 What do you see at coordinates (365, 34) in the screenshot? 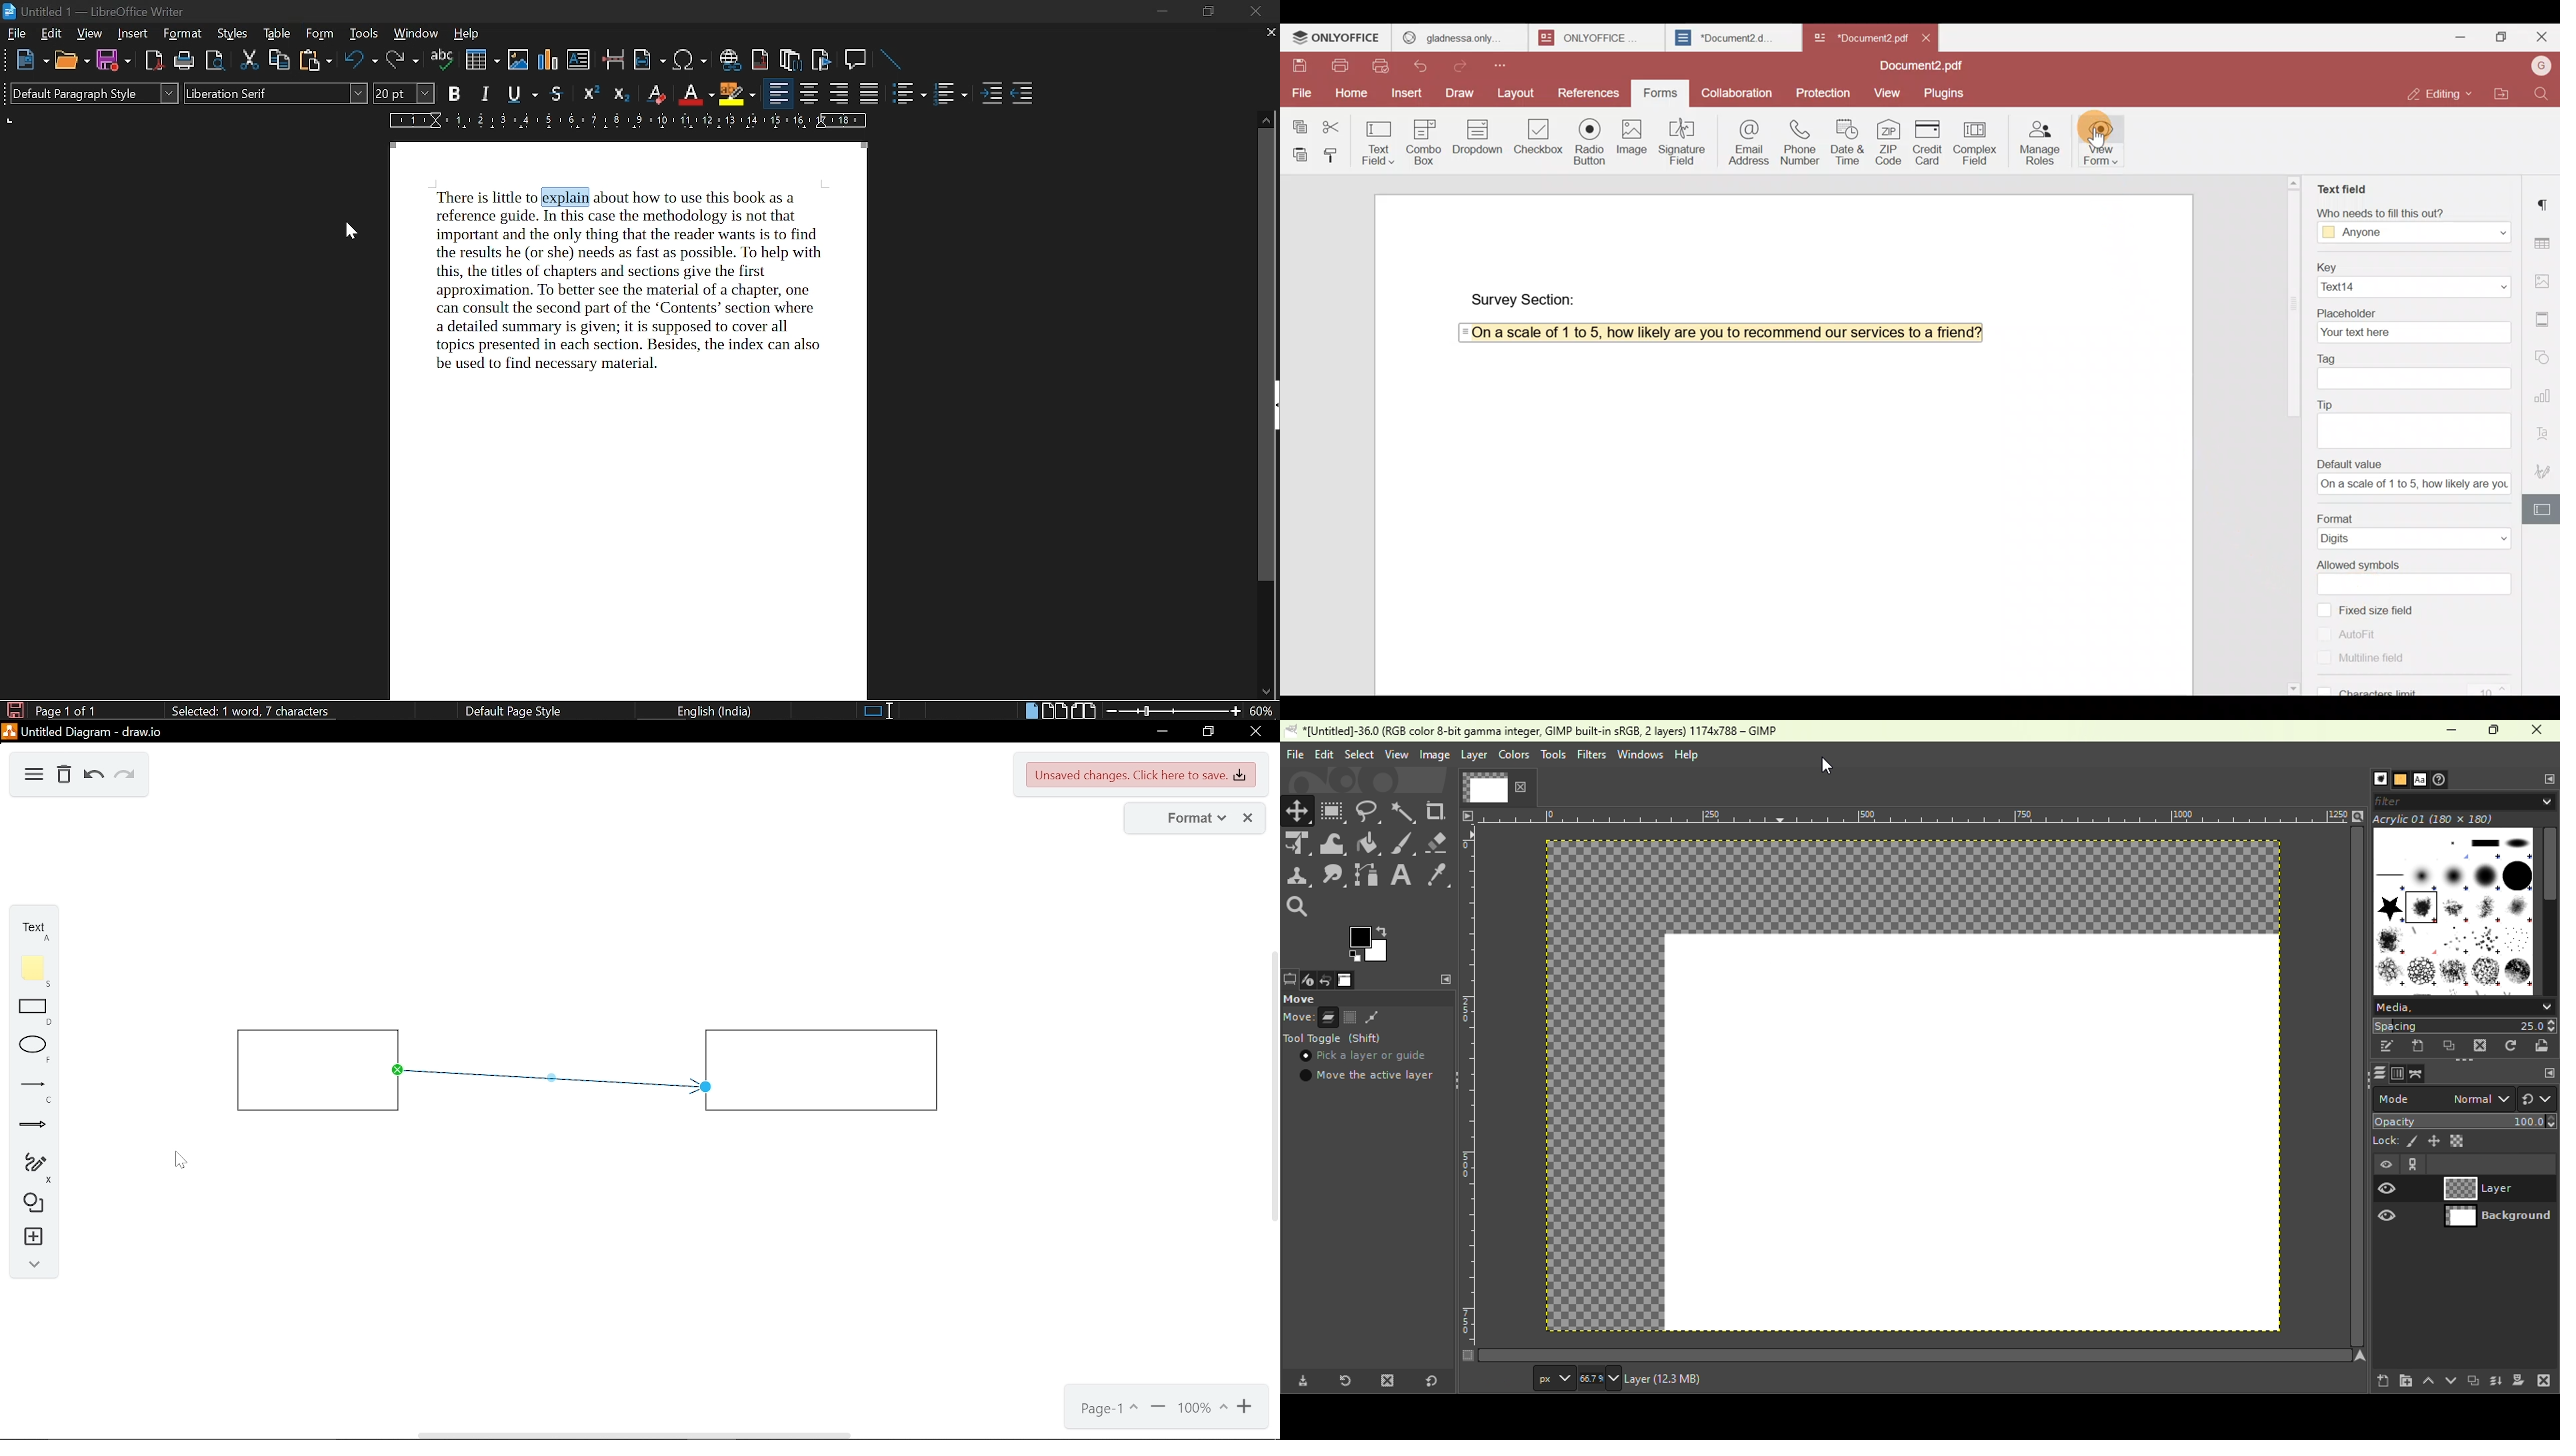
I see `tools` at bounding box center [365, 34].